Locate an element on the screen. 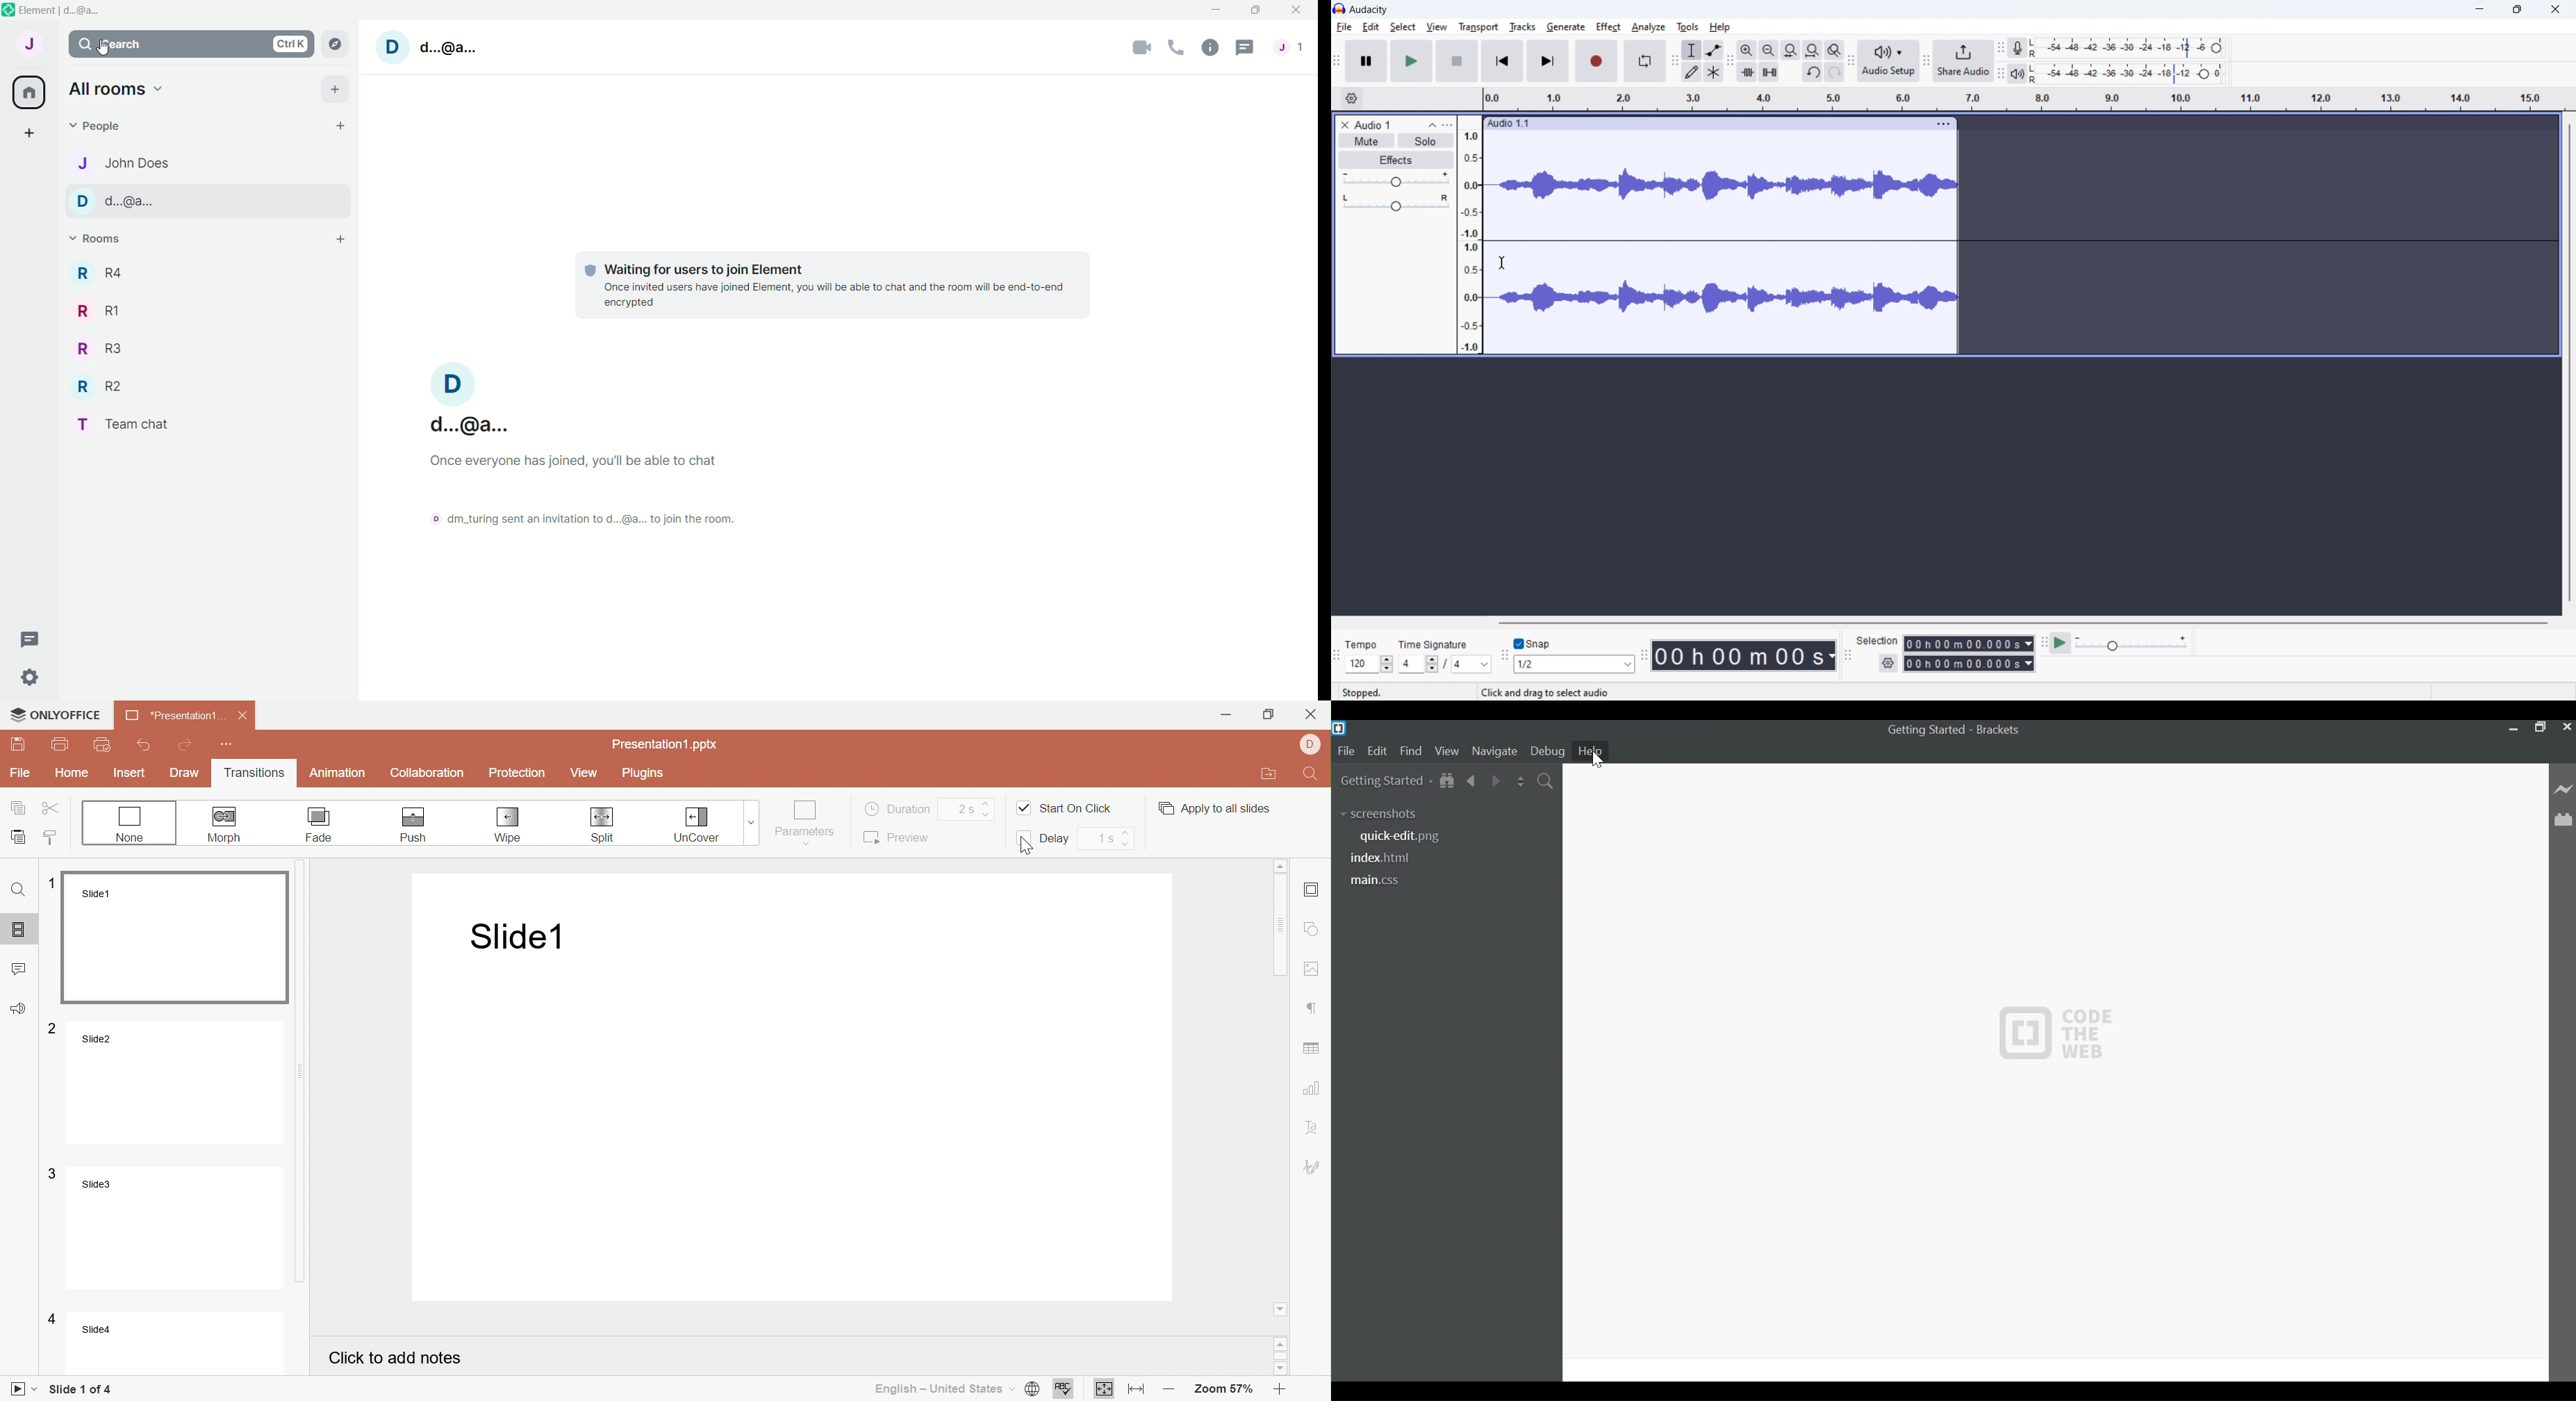 This screenshot has width=2576, height=1428. Draw is located at coordinates (185, 773).